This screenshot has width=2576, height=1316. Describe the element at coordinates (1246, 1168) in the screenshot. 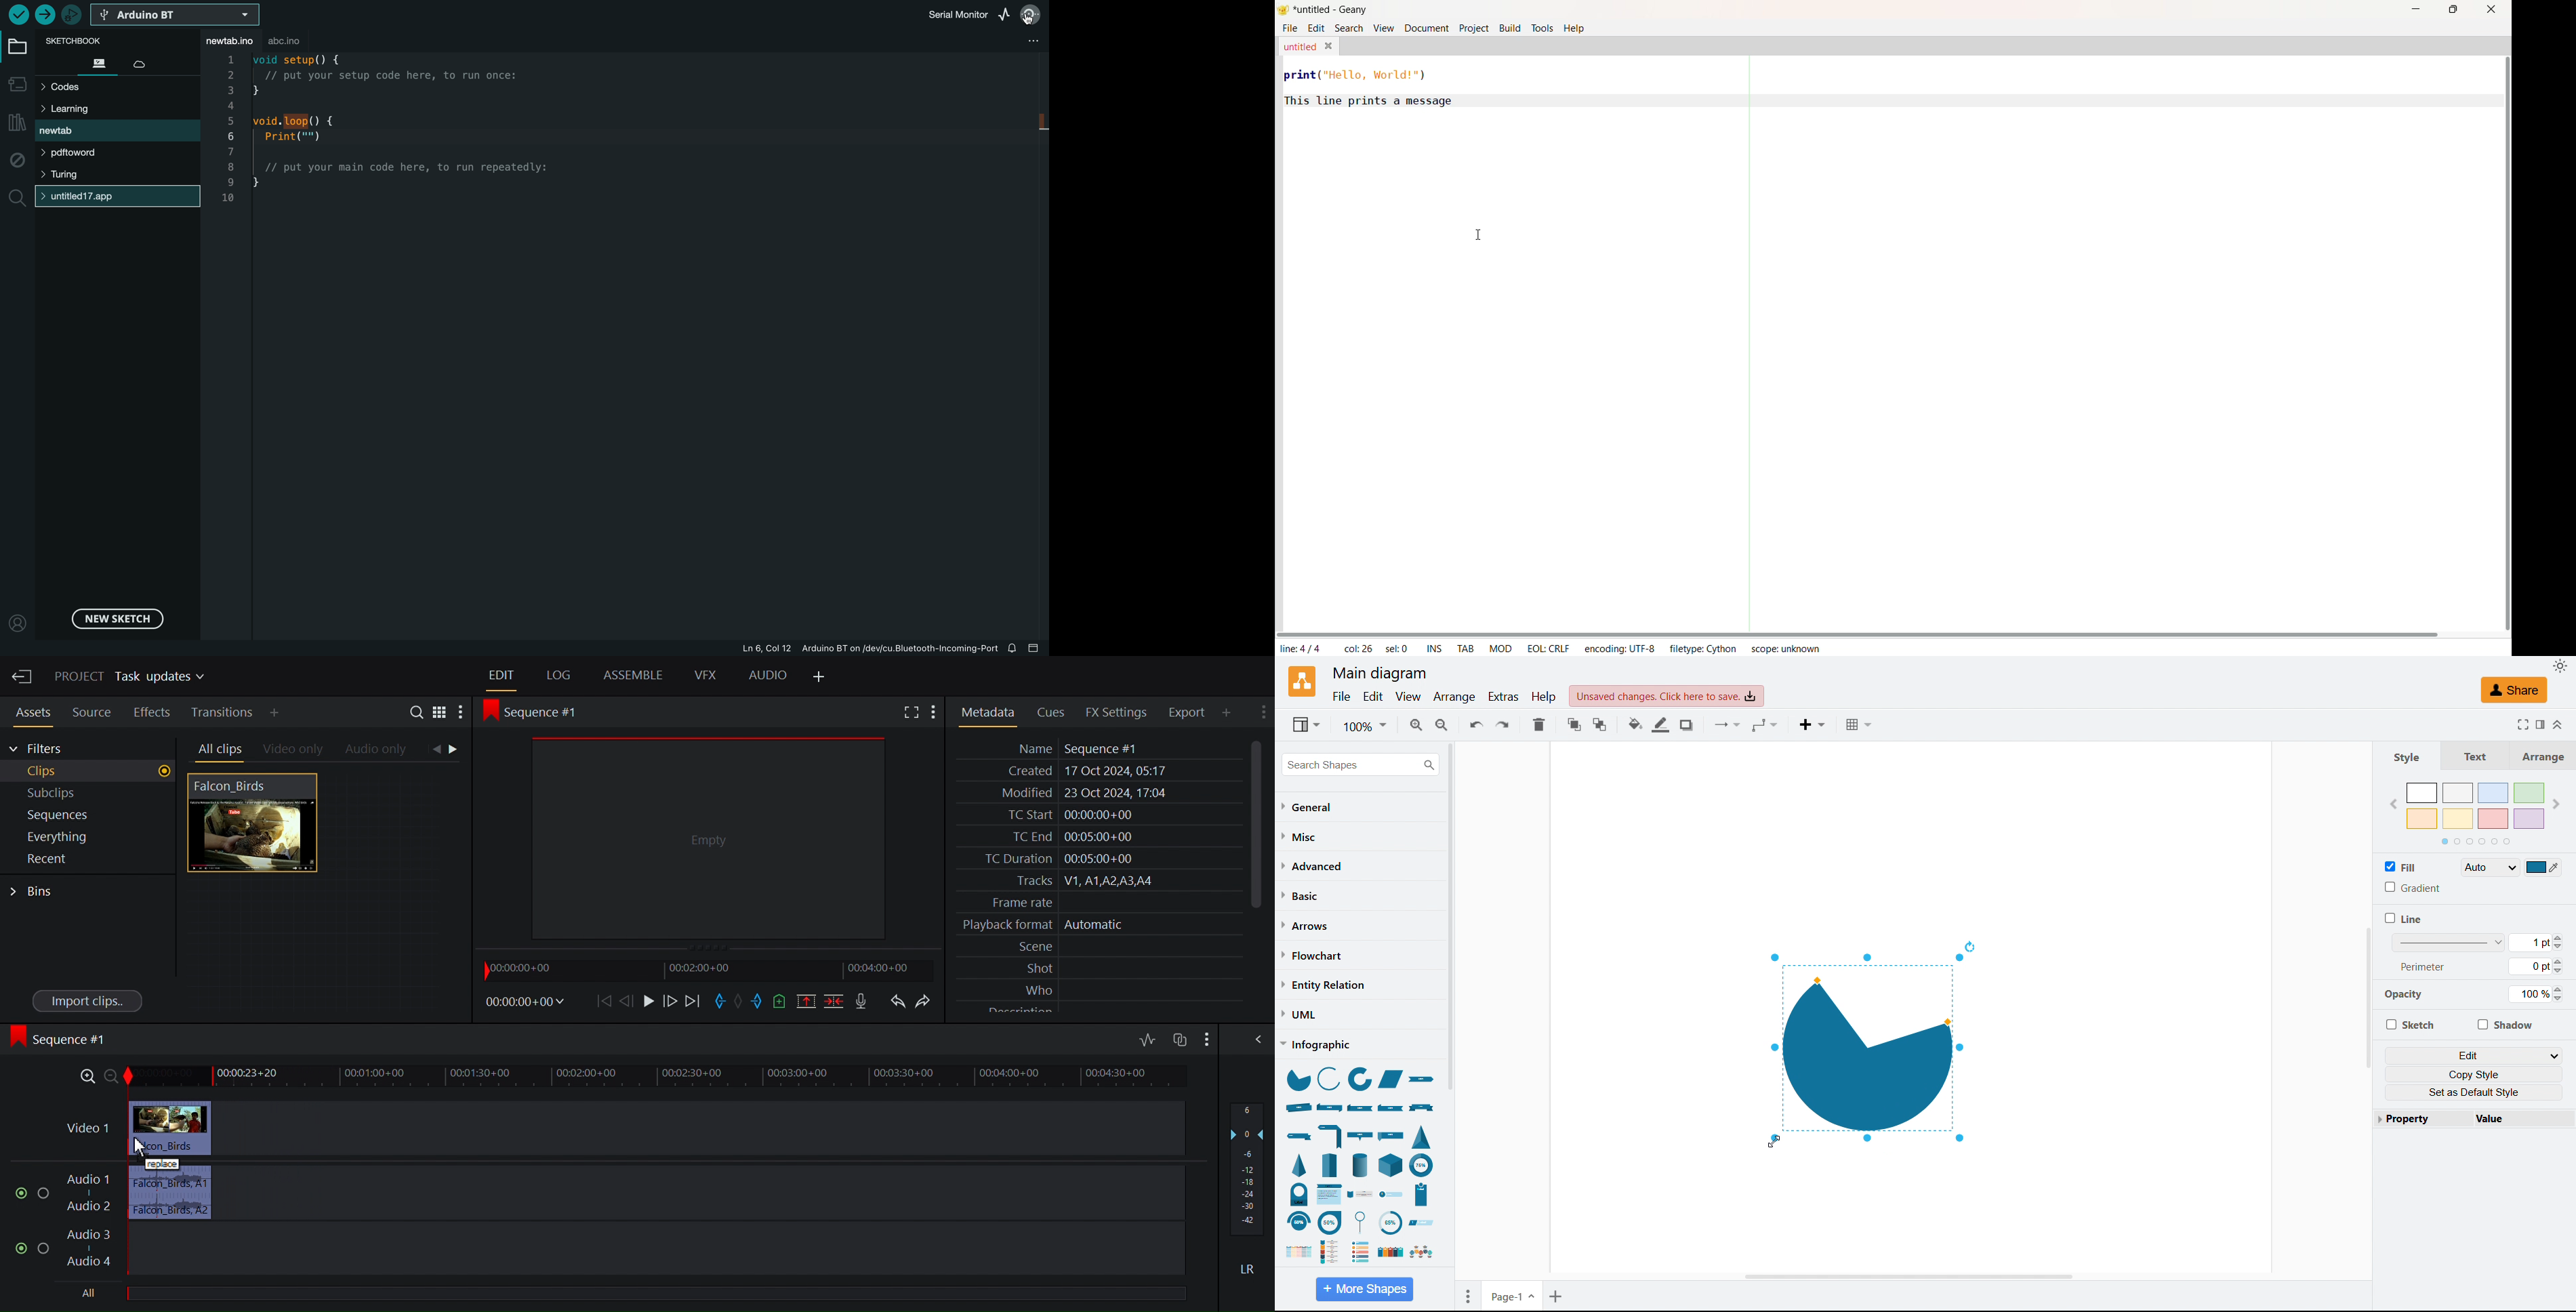

I see `Audio output level` at that location.